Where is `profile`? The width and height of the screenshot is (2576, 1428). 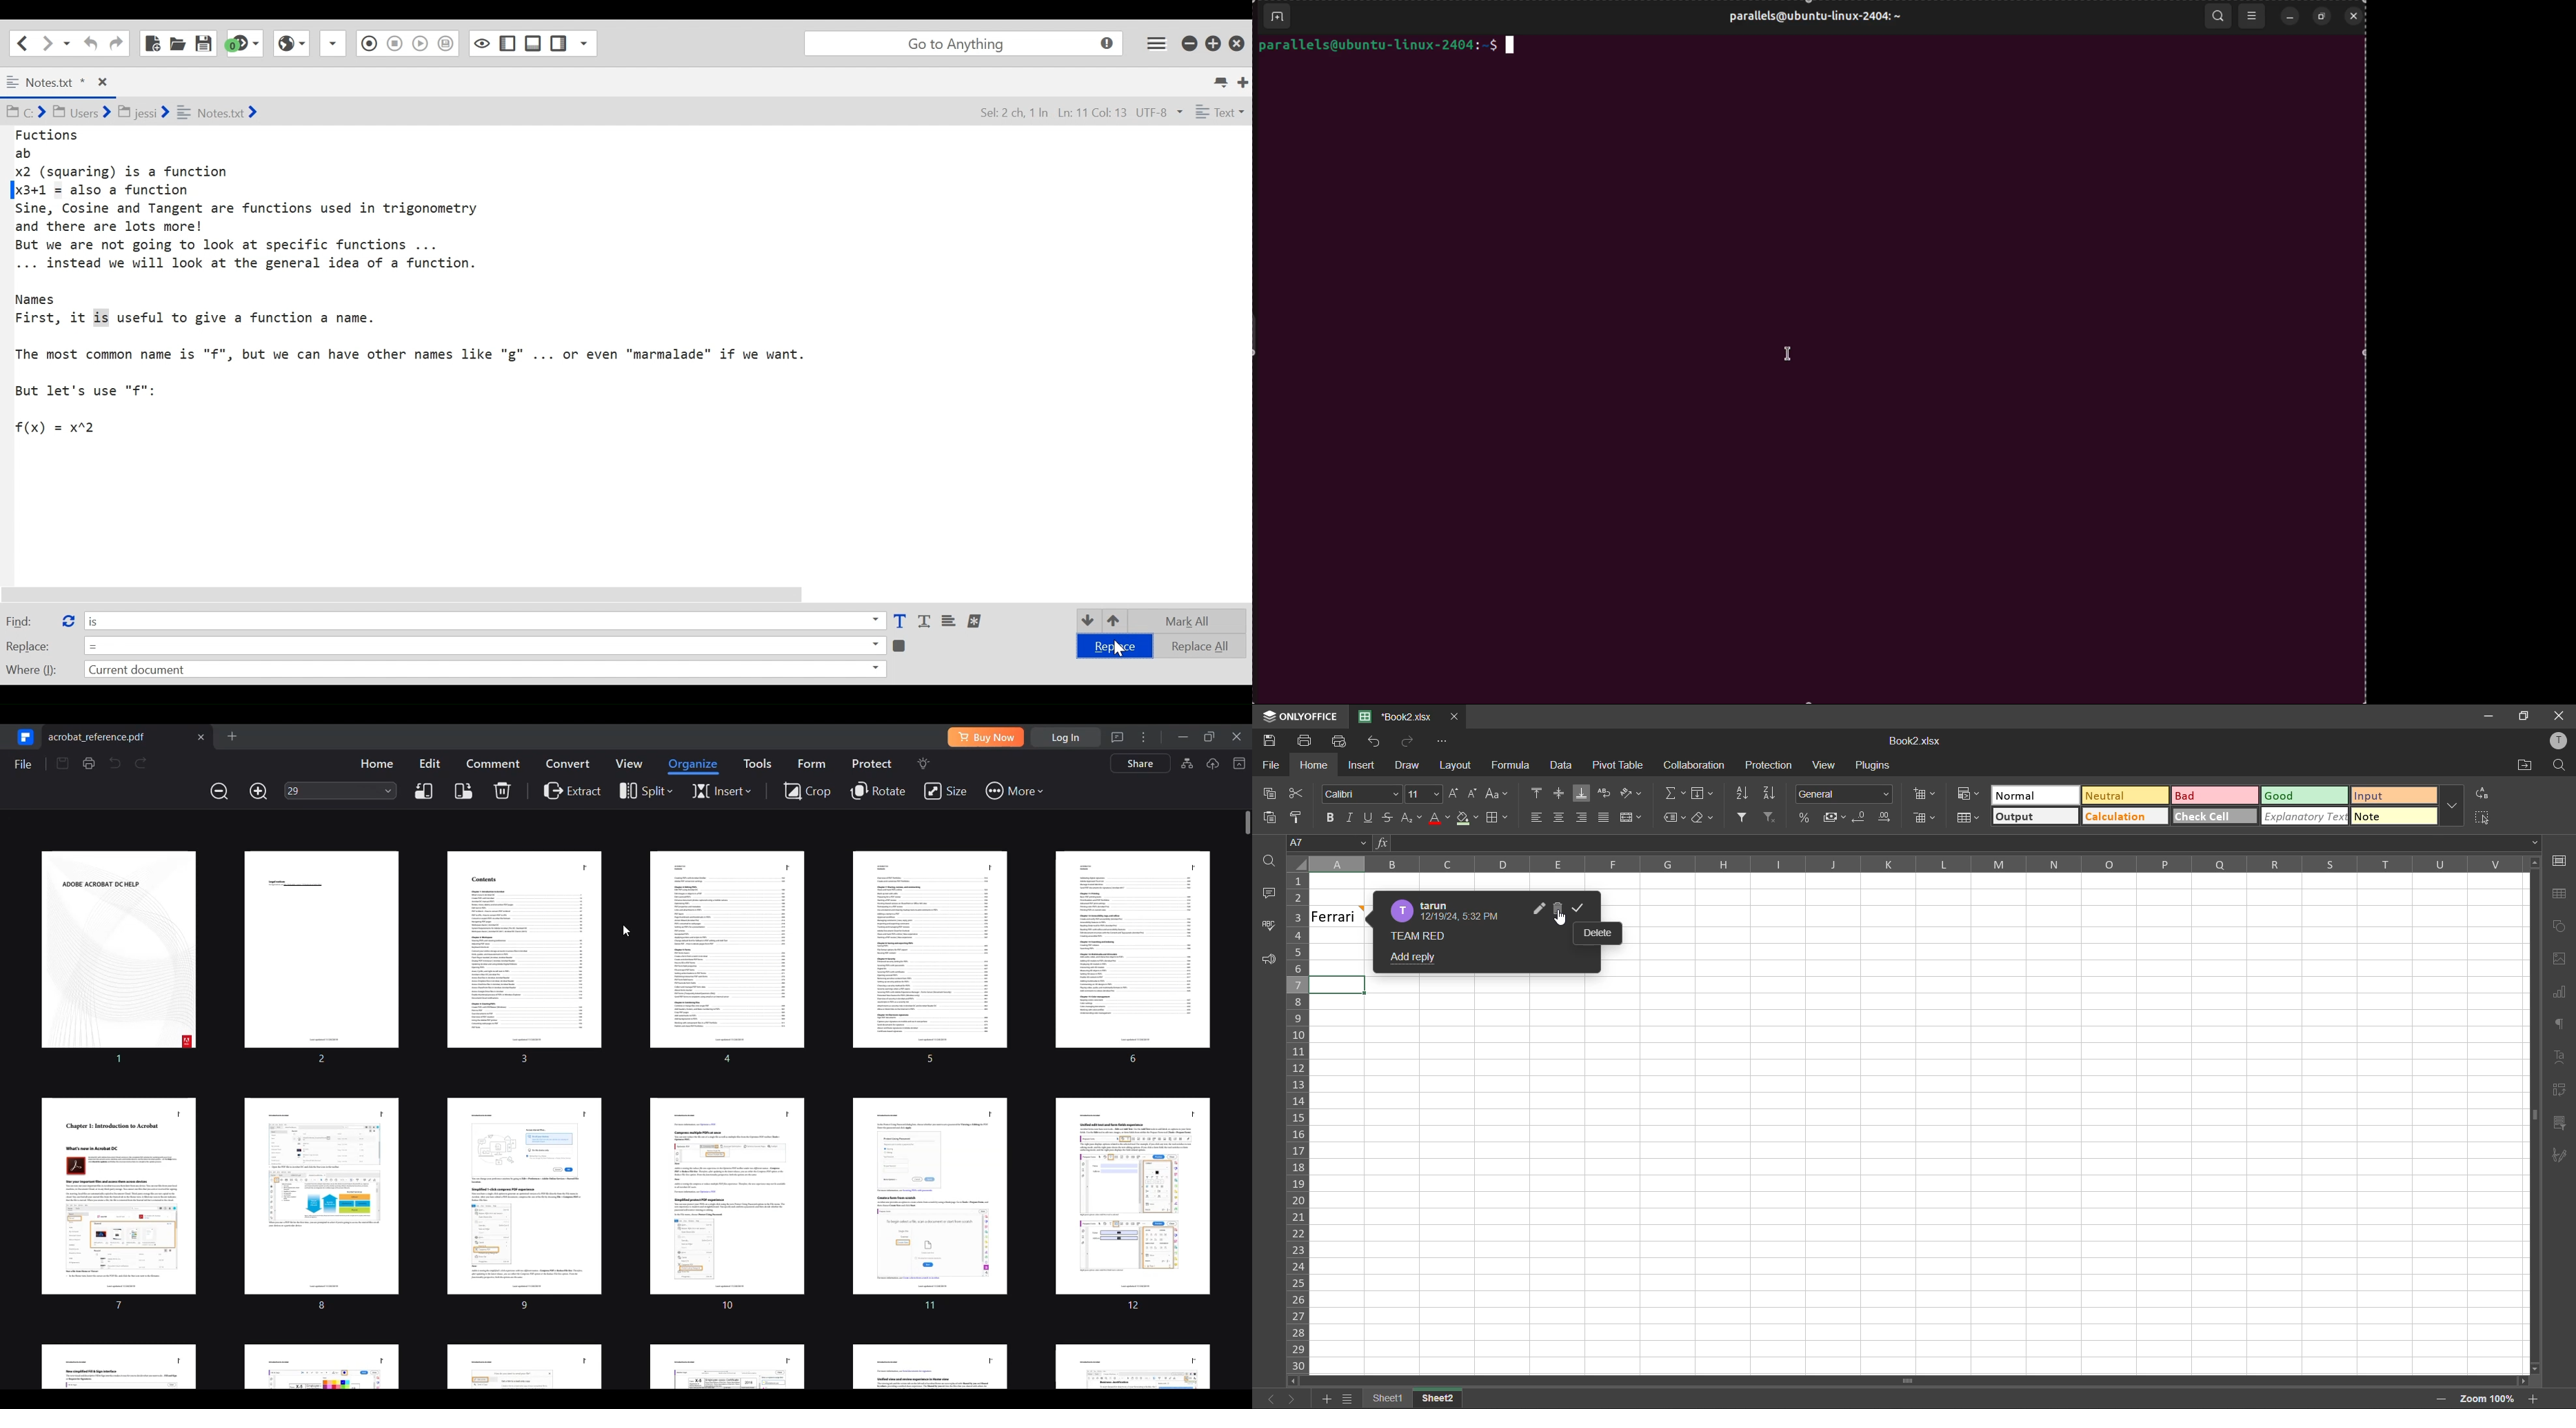 profile is located at coordinates (2557, 740).